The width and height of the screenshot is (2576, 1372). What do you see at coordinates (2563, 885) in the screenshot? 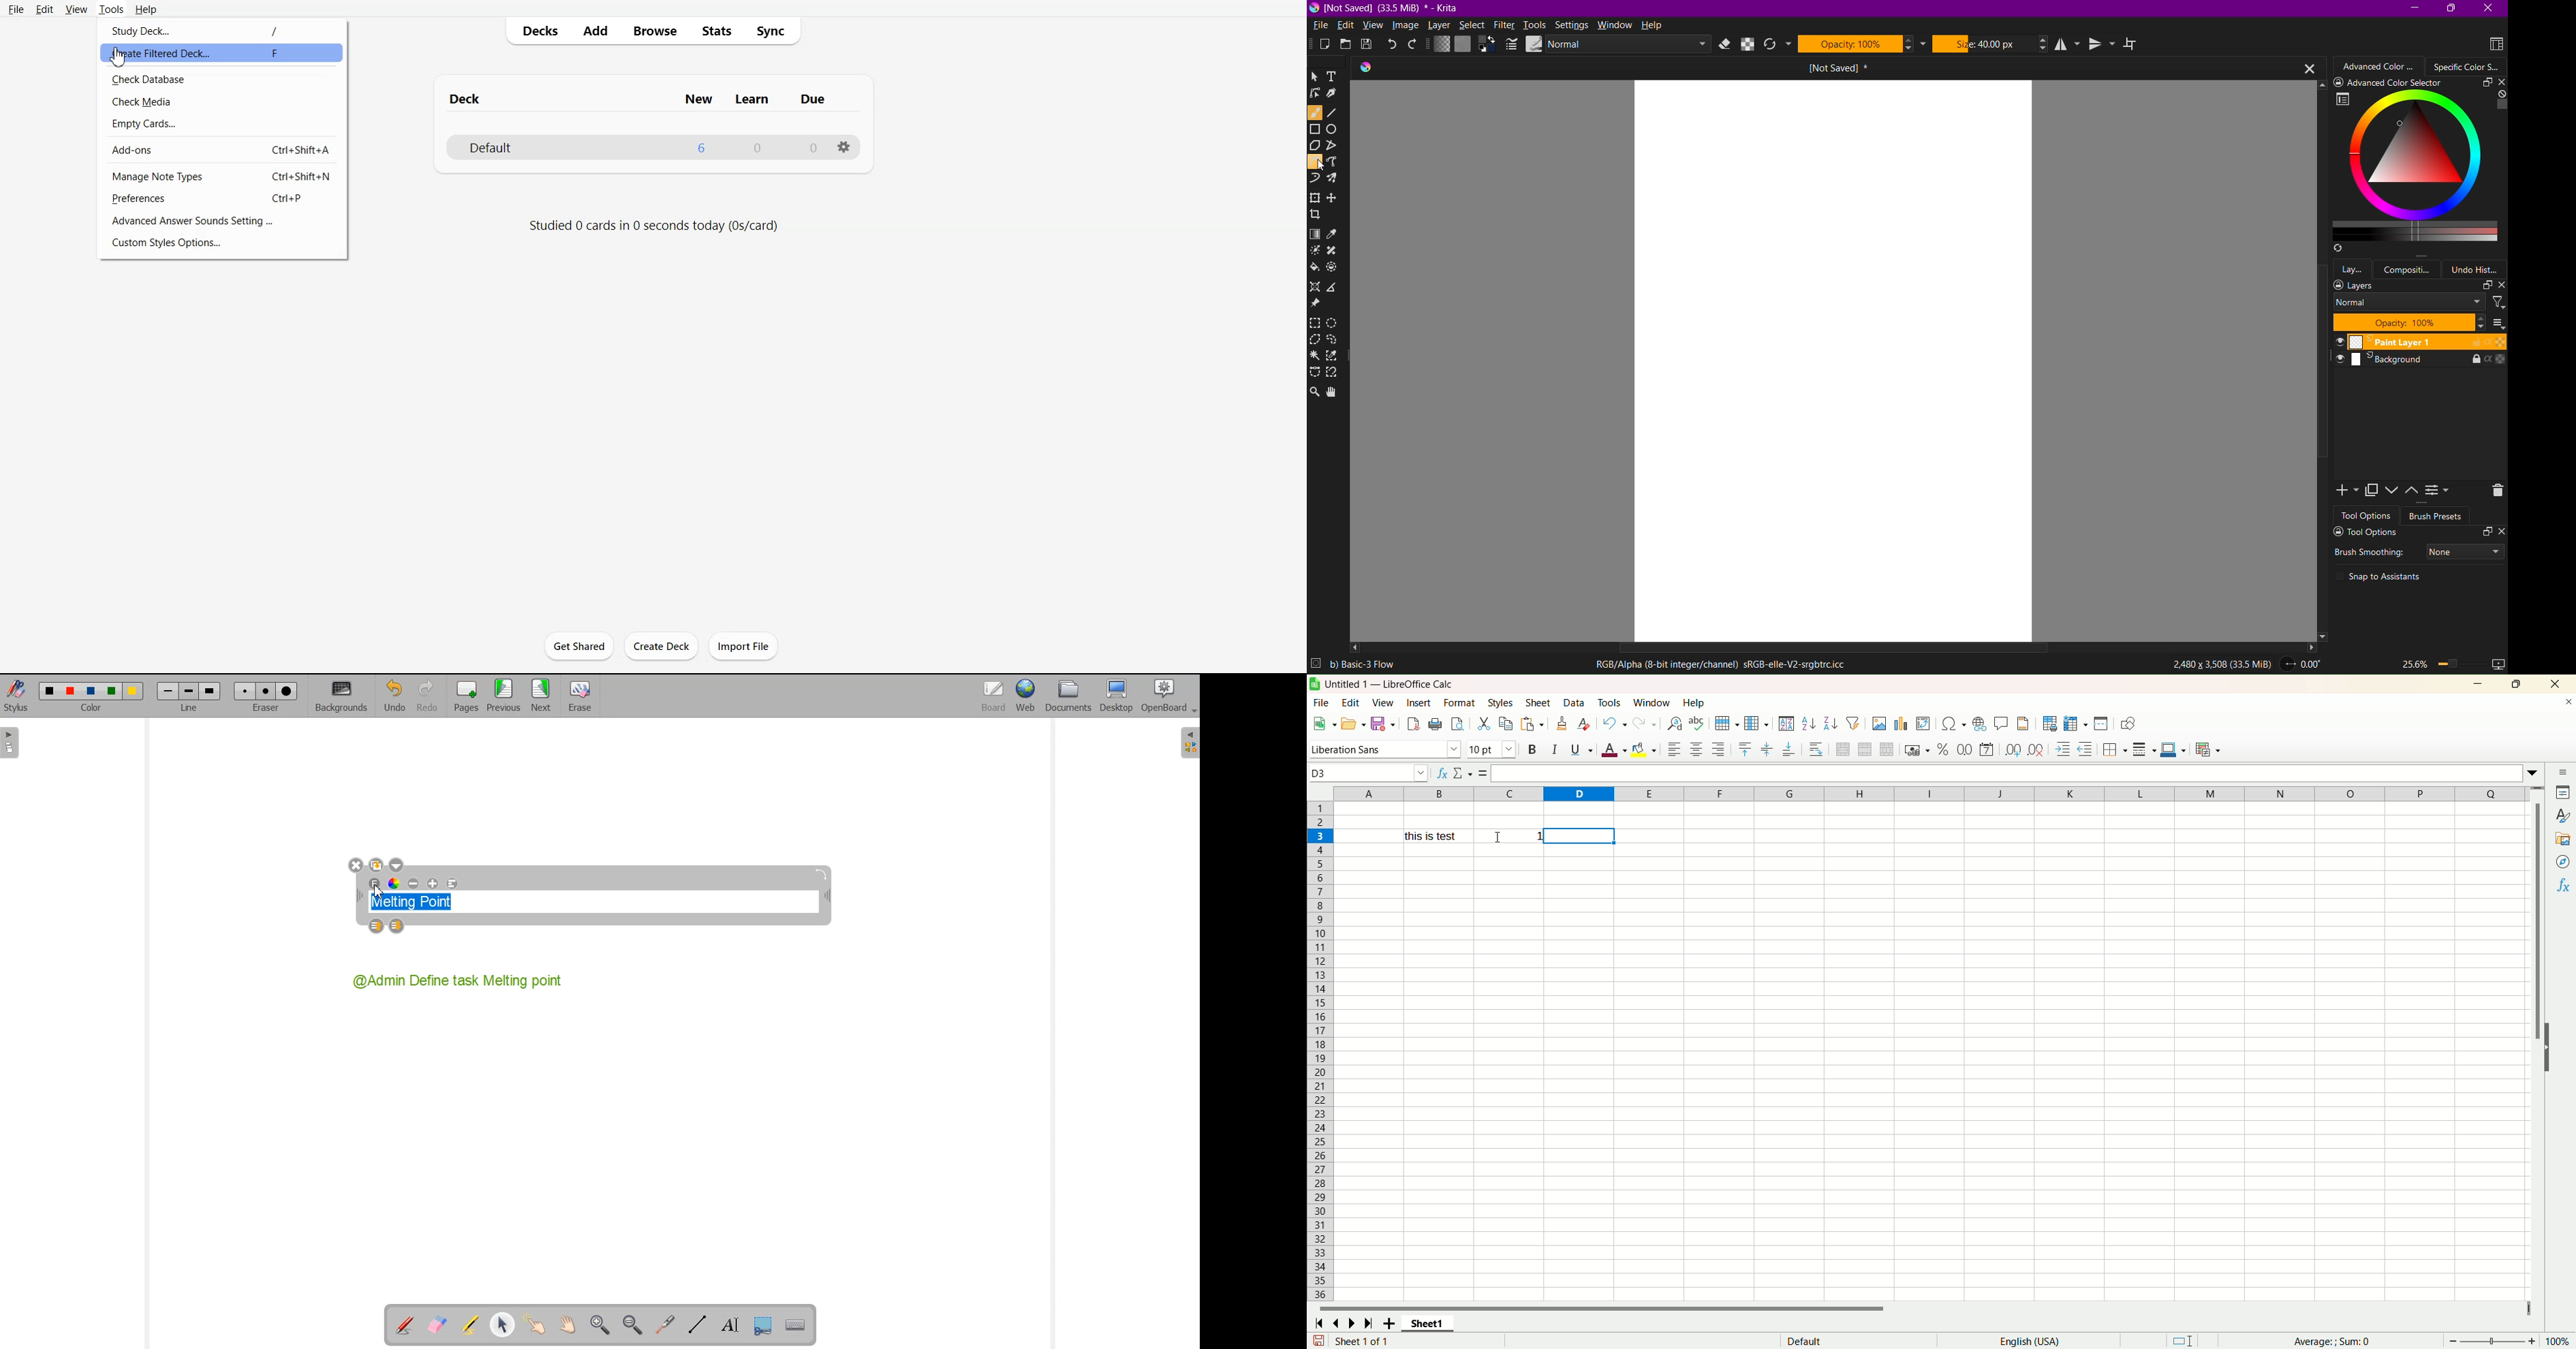
I see `functions` at bounding box center [2563, 885].